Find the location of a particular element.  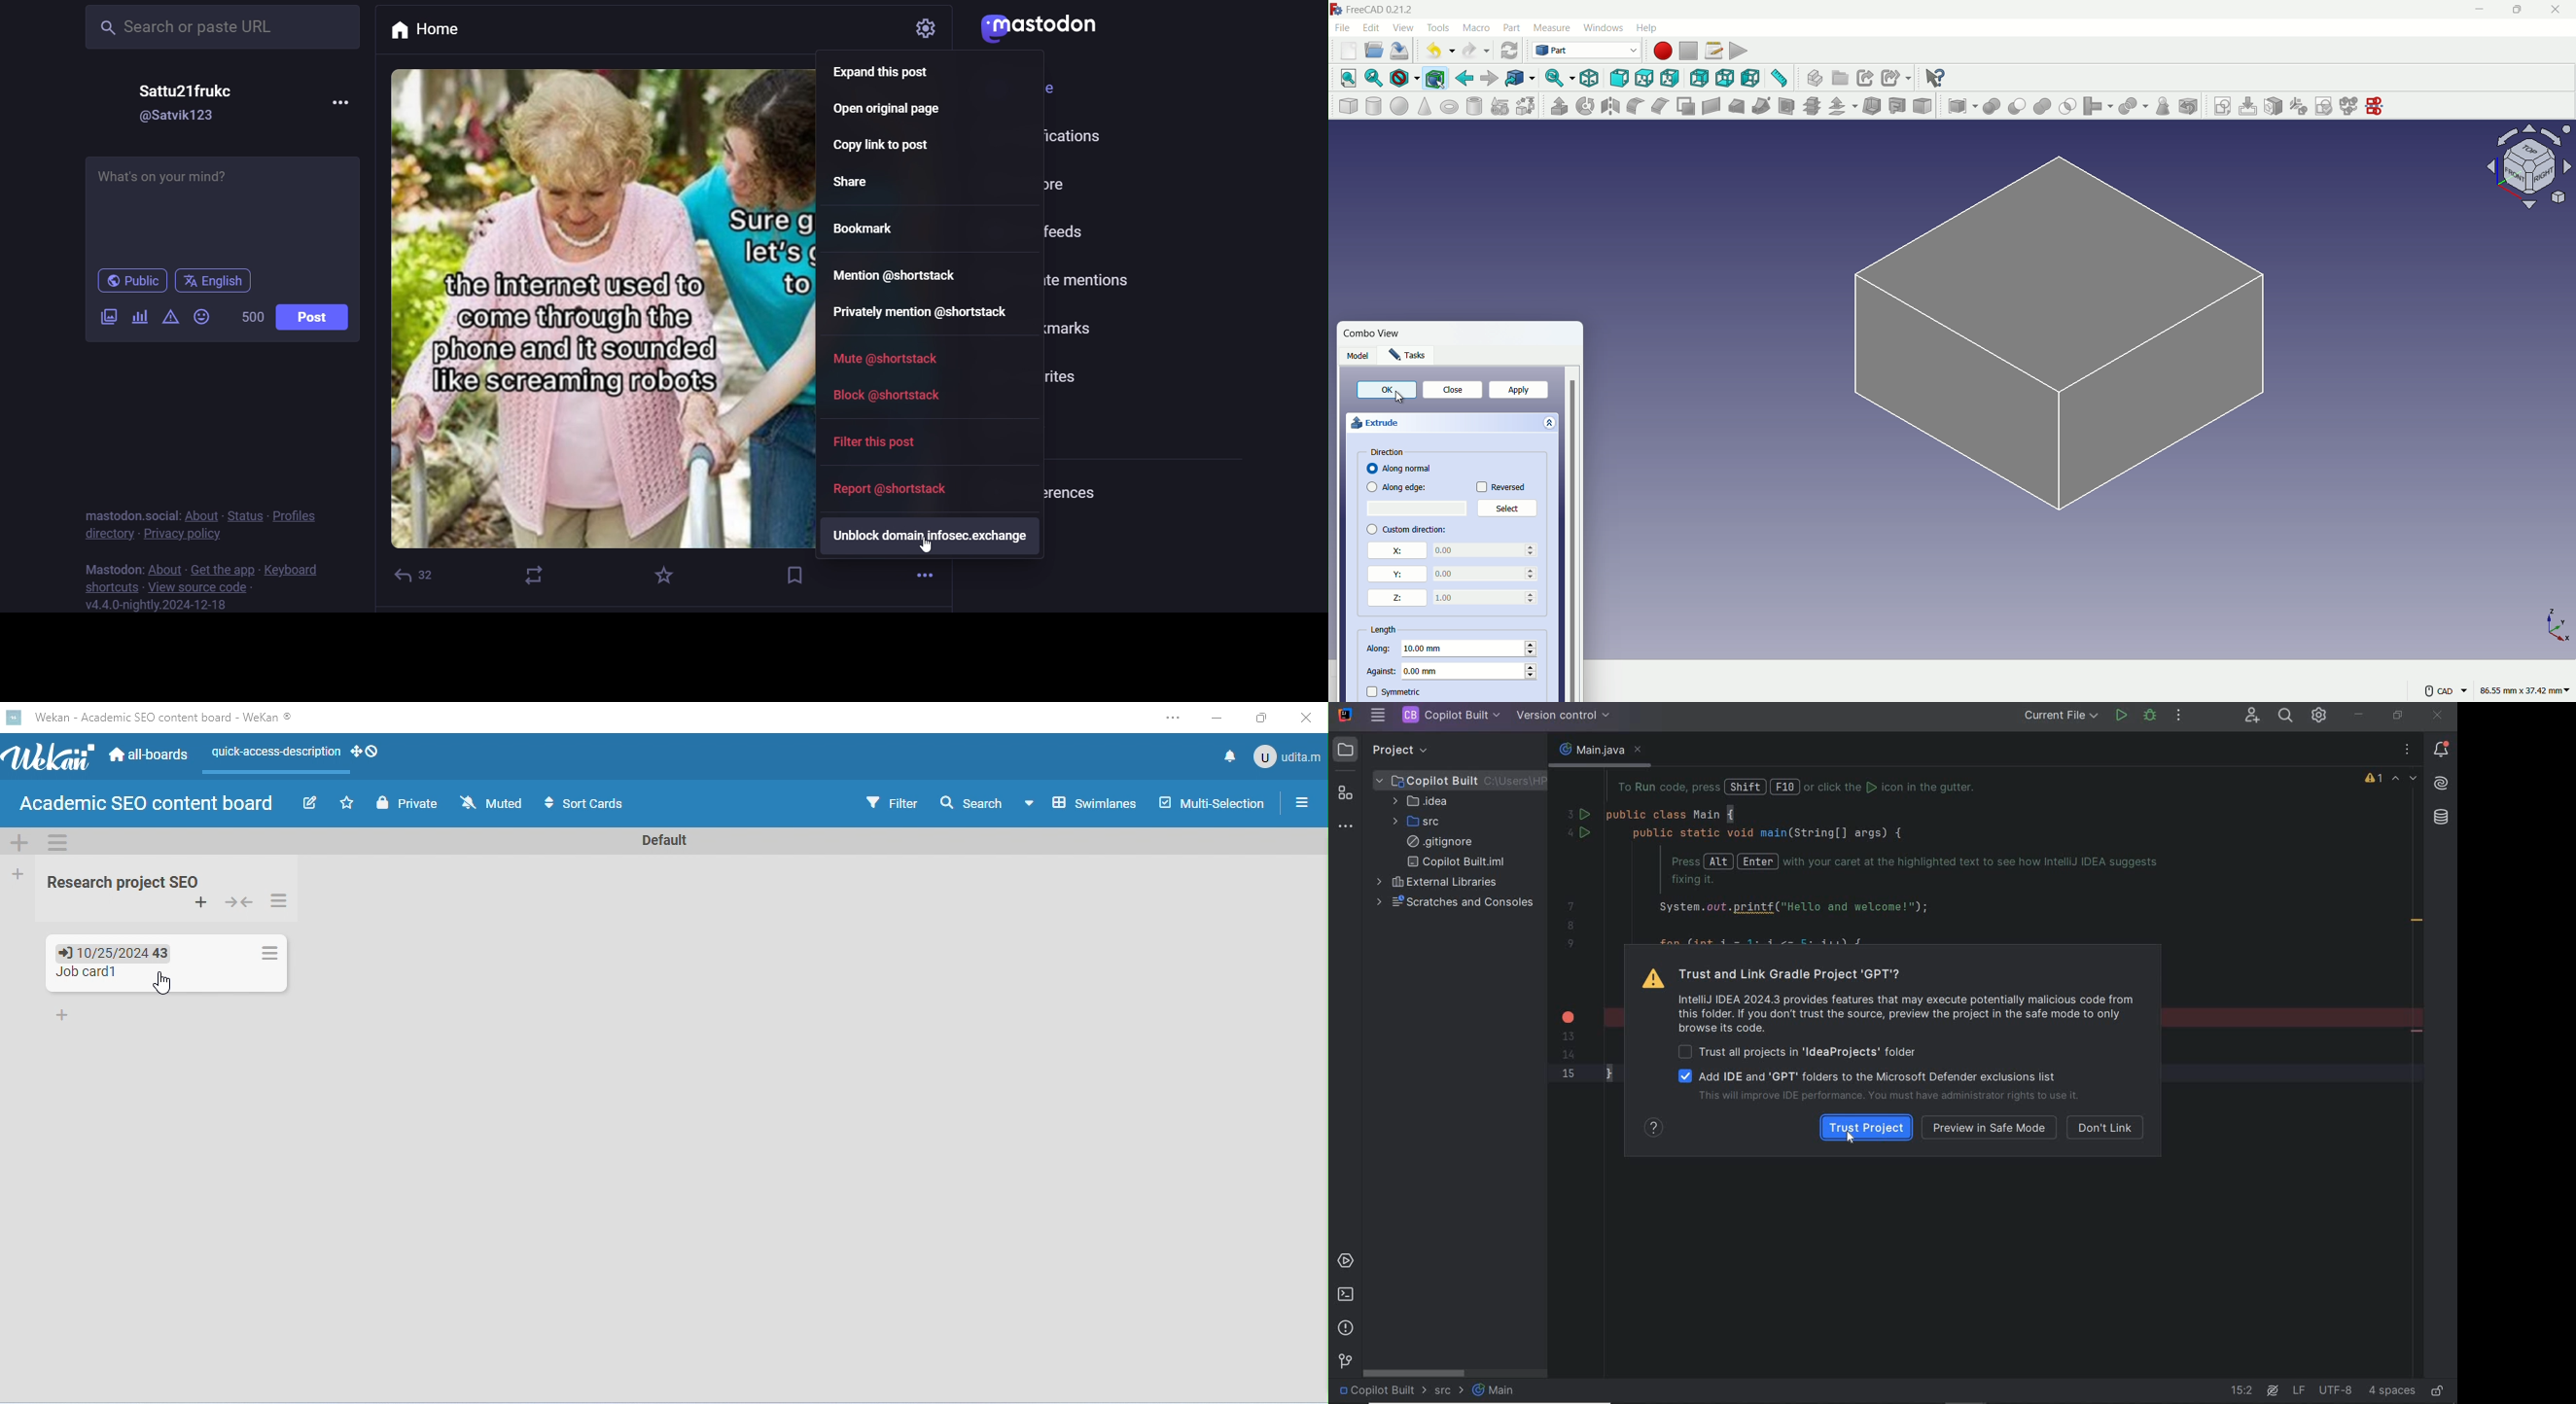

Trust all projects in folder is located at coordinates (1802, 1051).